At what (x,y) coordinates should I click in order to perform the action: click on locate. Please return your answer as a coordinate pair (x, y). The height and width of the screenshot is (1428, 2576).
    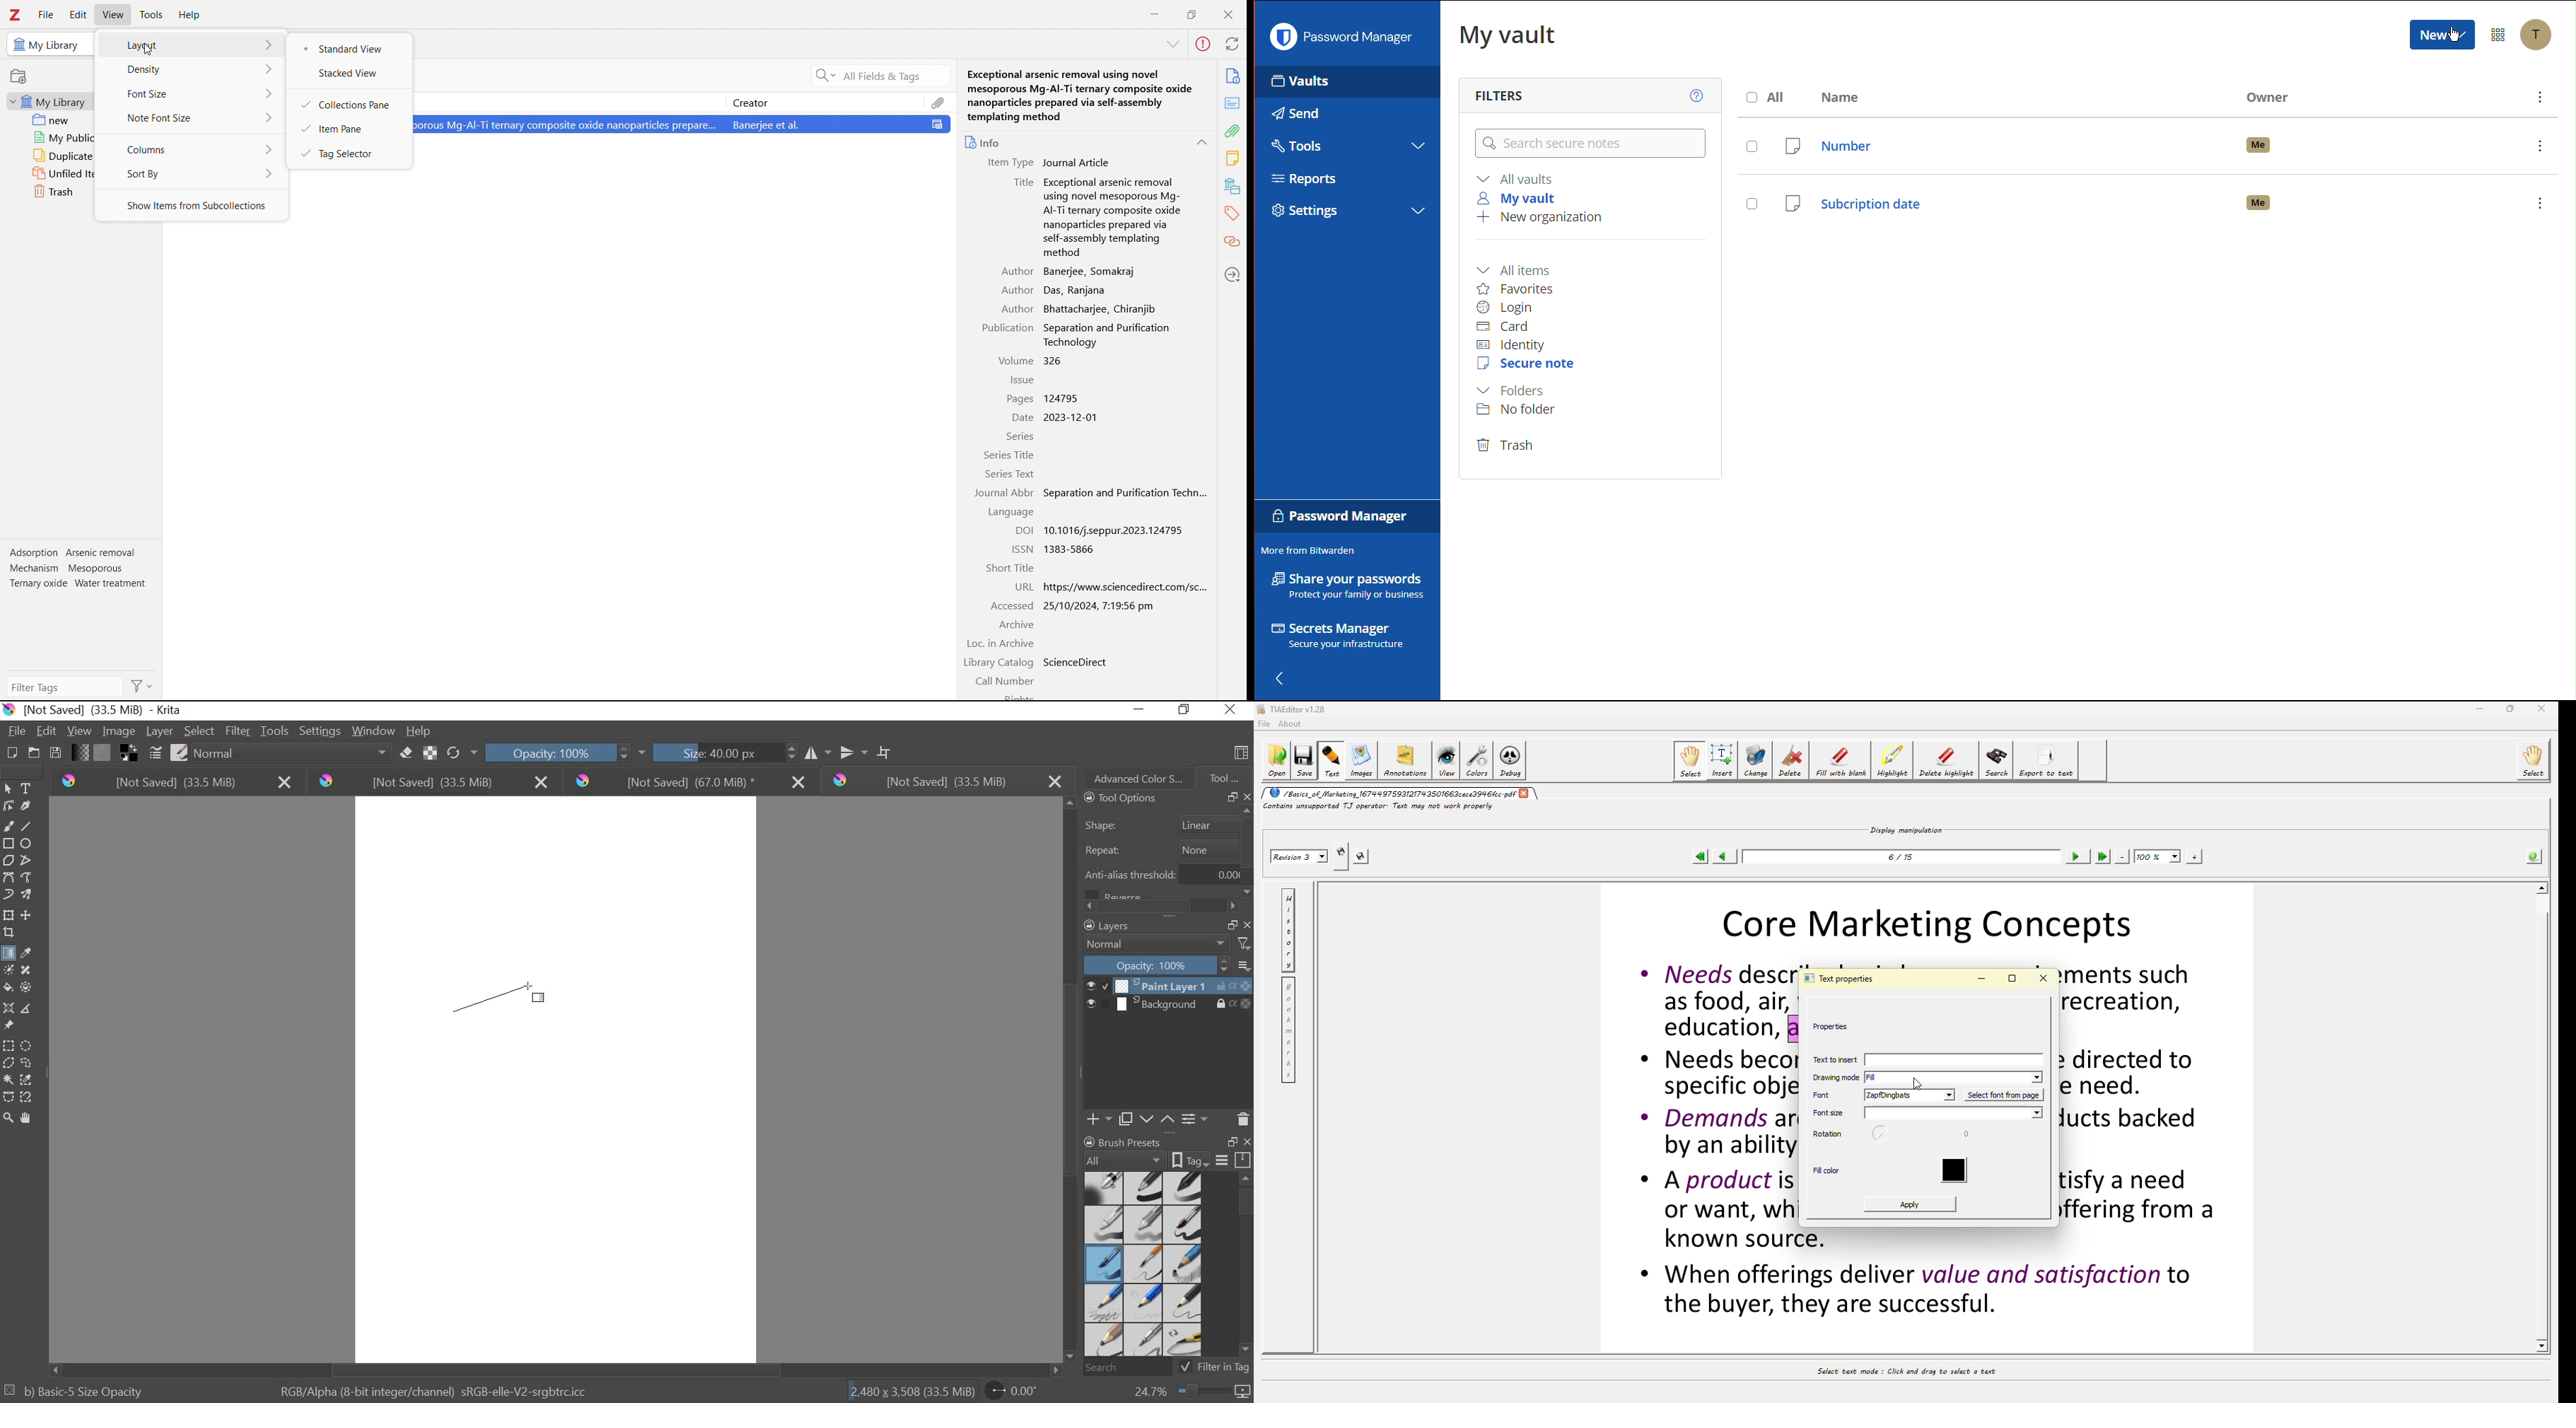
    Looking at the image, I should click on (1233, 274).